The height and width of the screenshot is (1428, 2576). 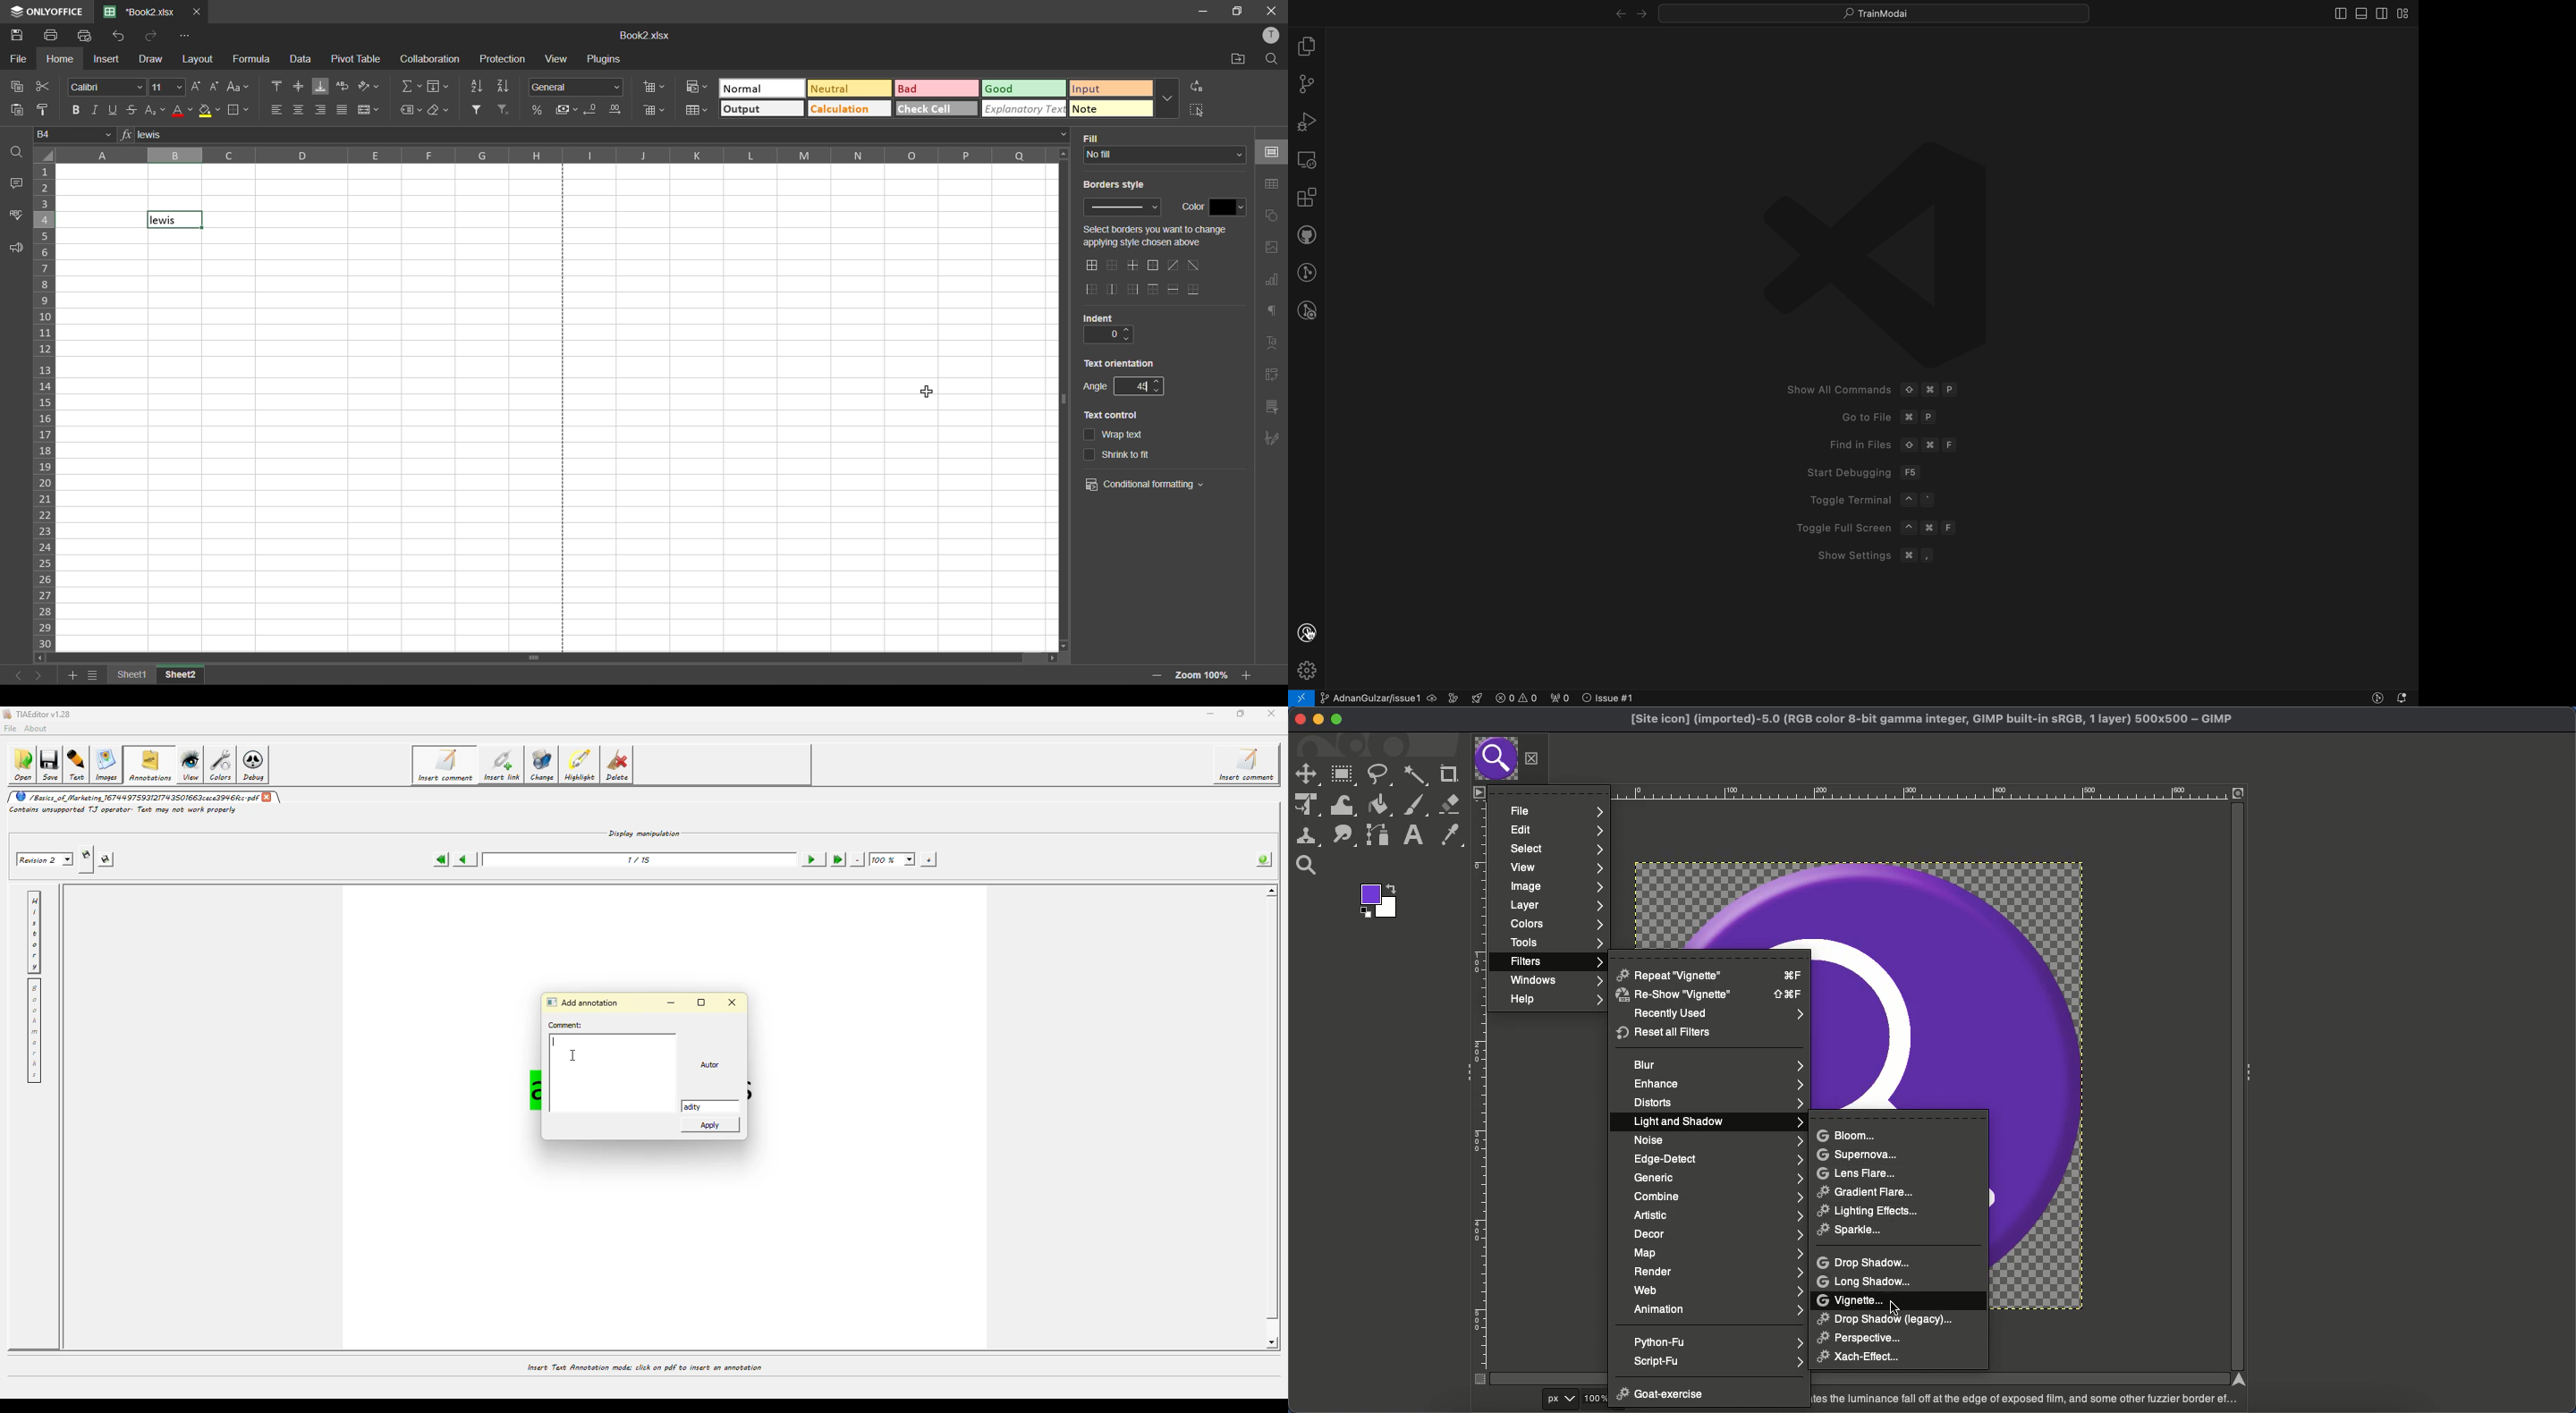 What do you see at coordinates (1271, 154) in the screenshot?
I see `cell settings` at bounding box center [1271, 154].